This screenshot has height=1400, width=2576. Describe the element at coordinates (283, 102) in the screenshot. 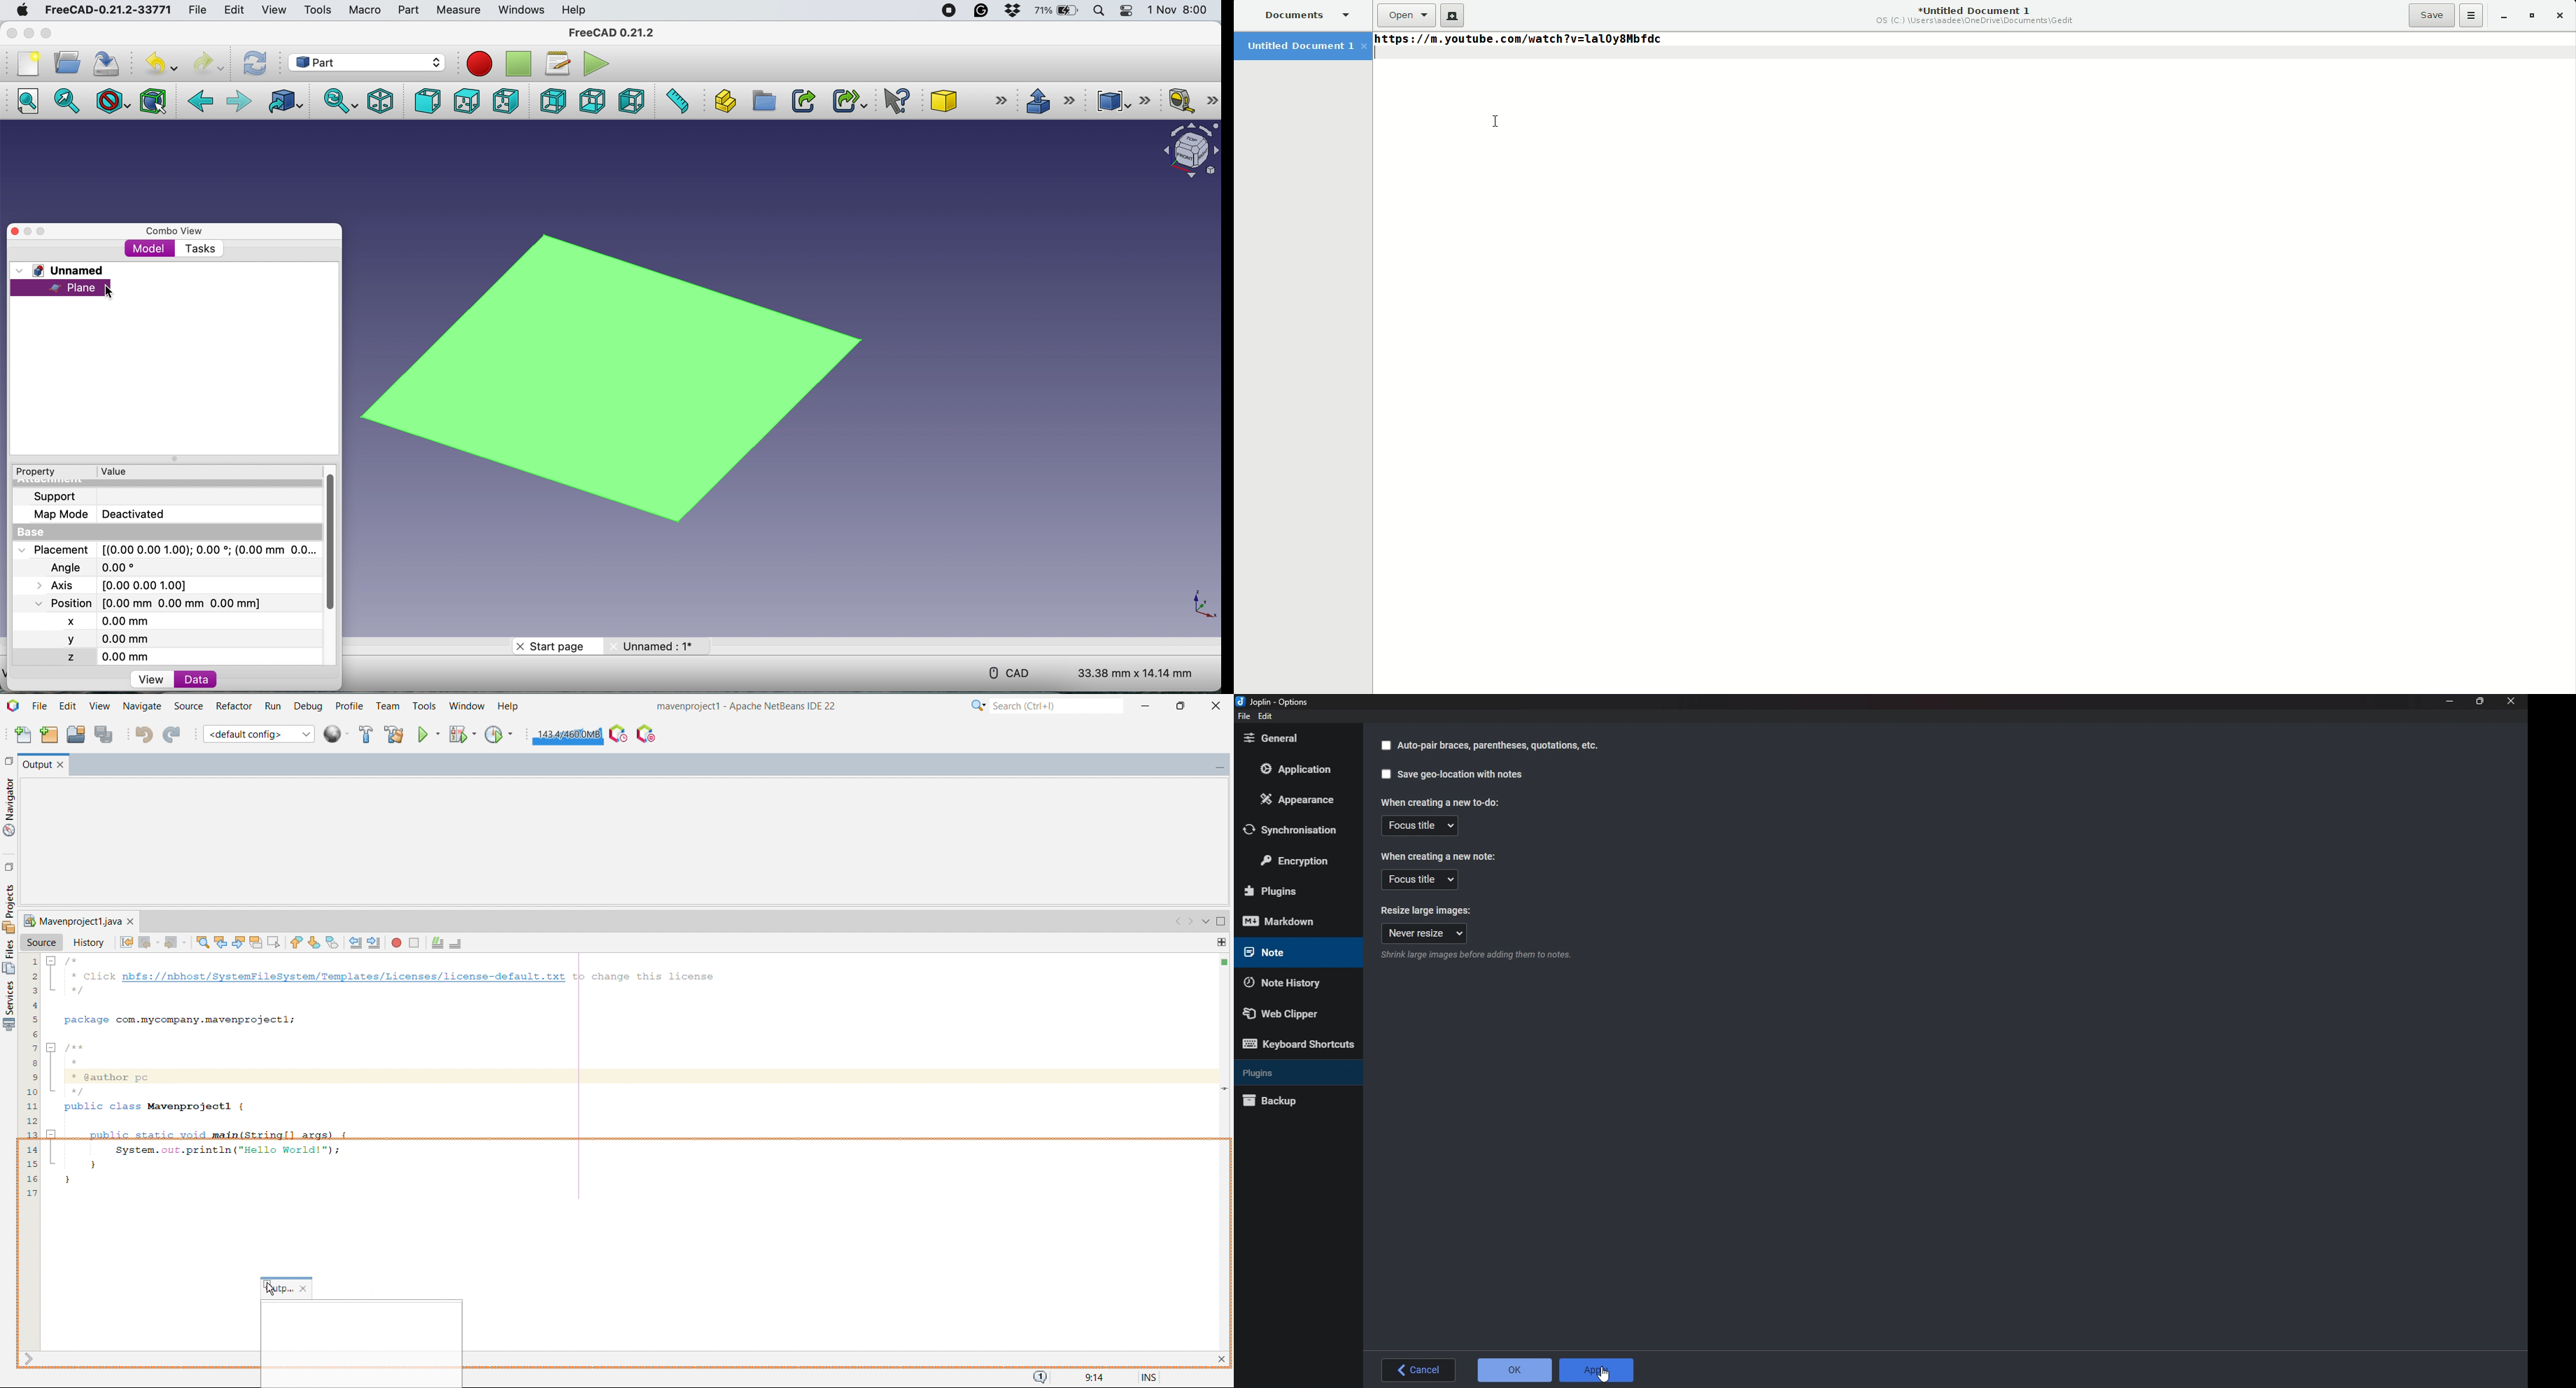

I see `go to linked object` at that location.